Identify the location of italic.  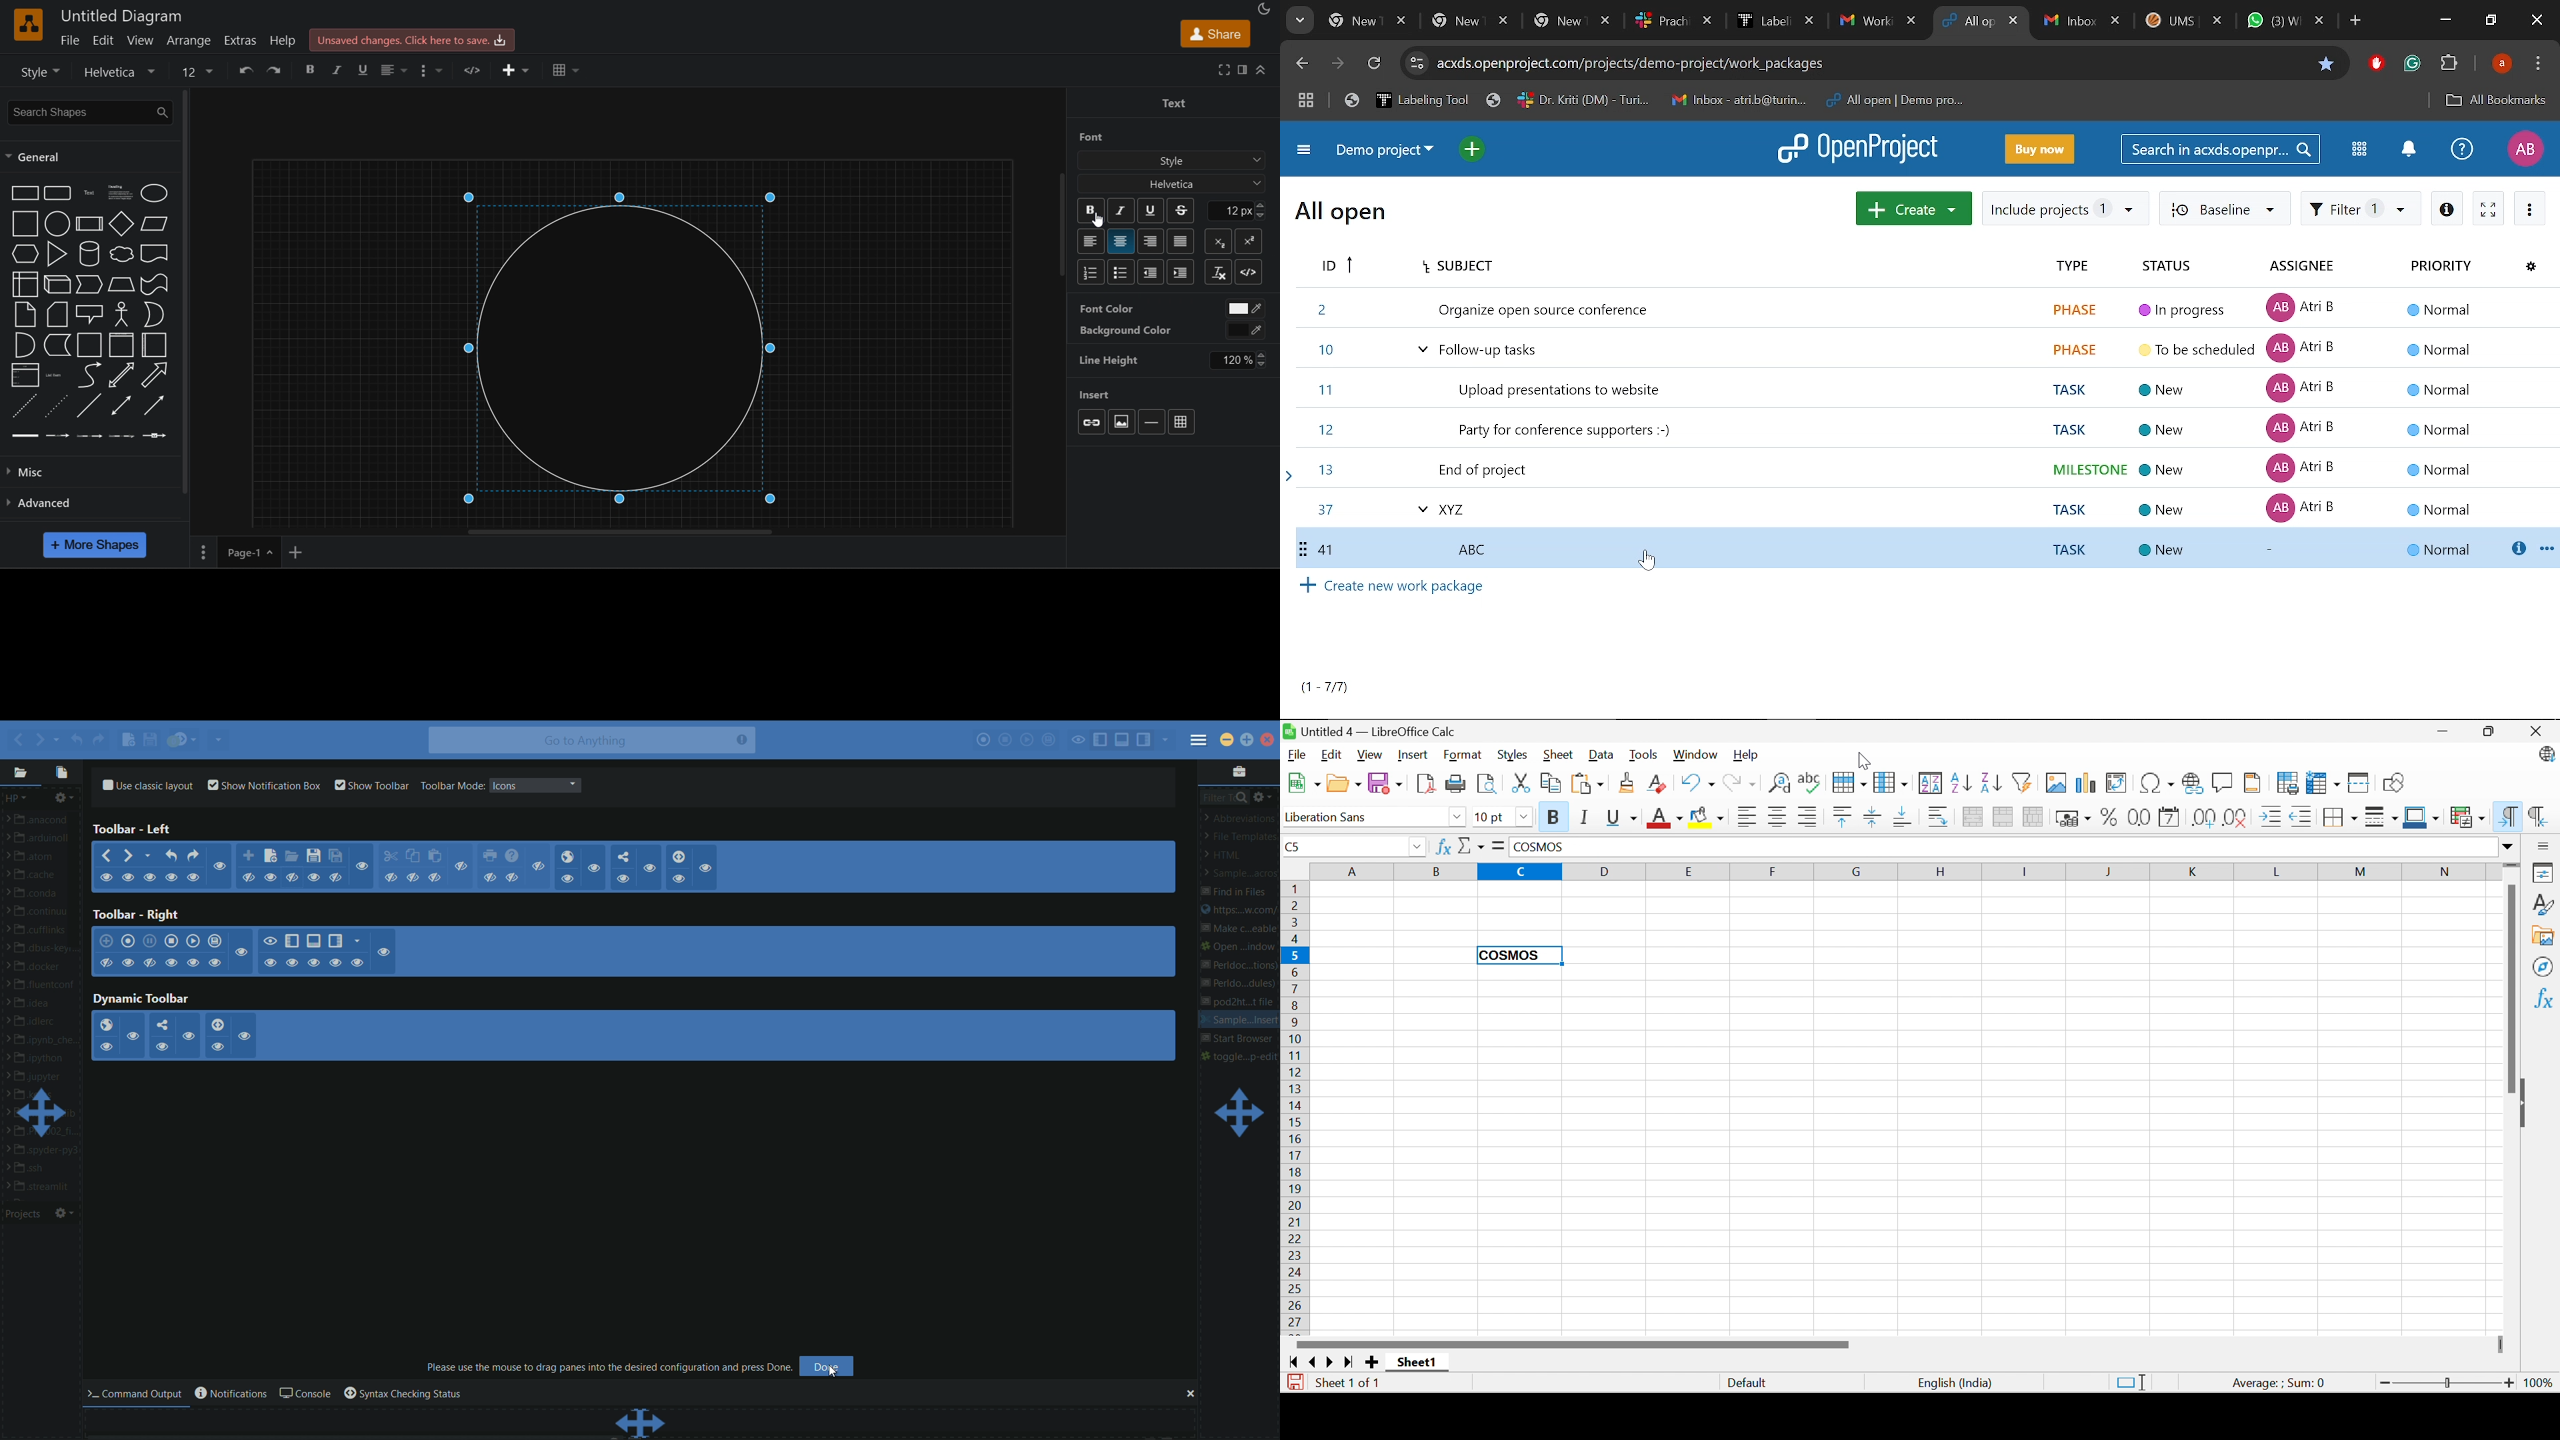
(1118, 210).